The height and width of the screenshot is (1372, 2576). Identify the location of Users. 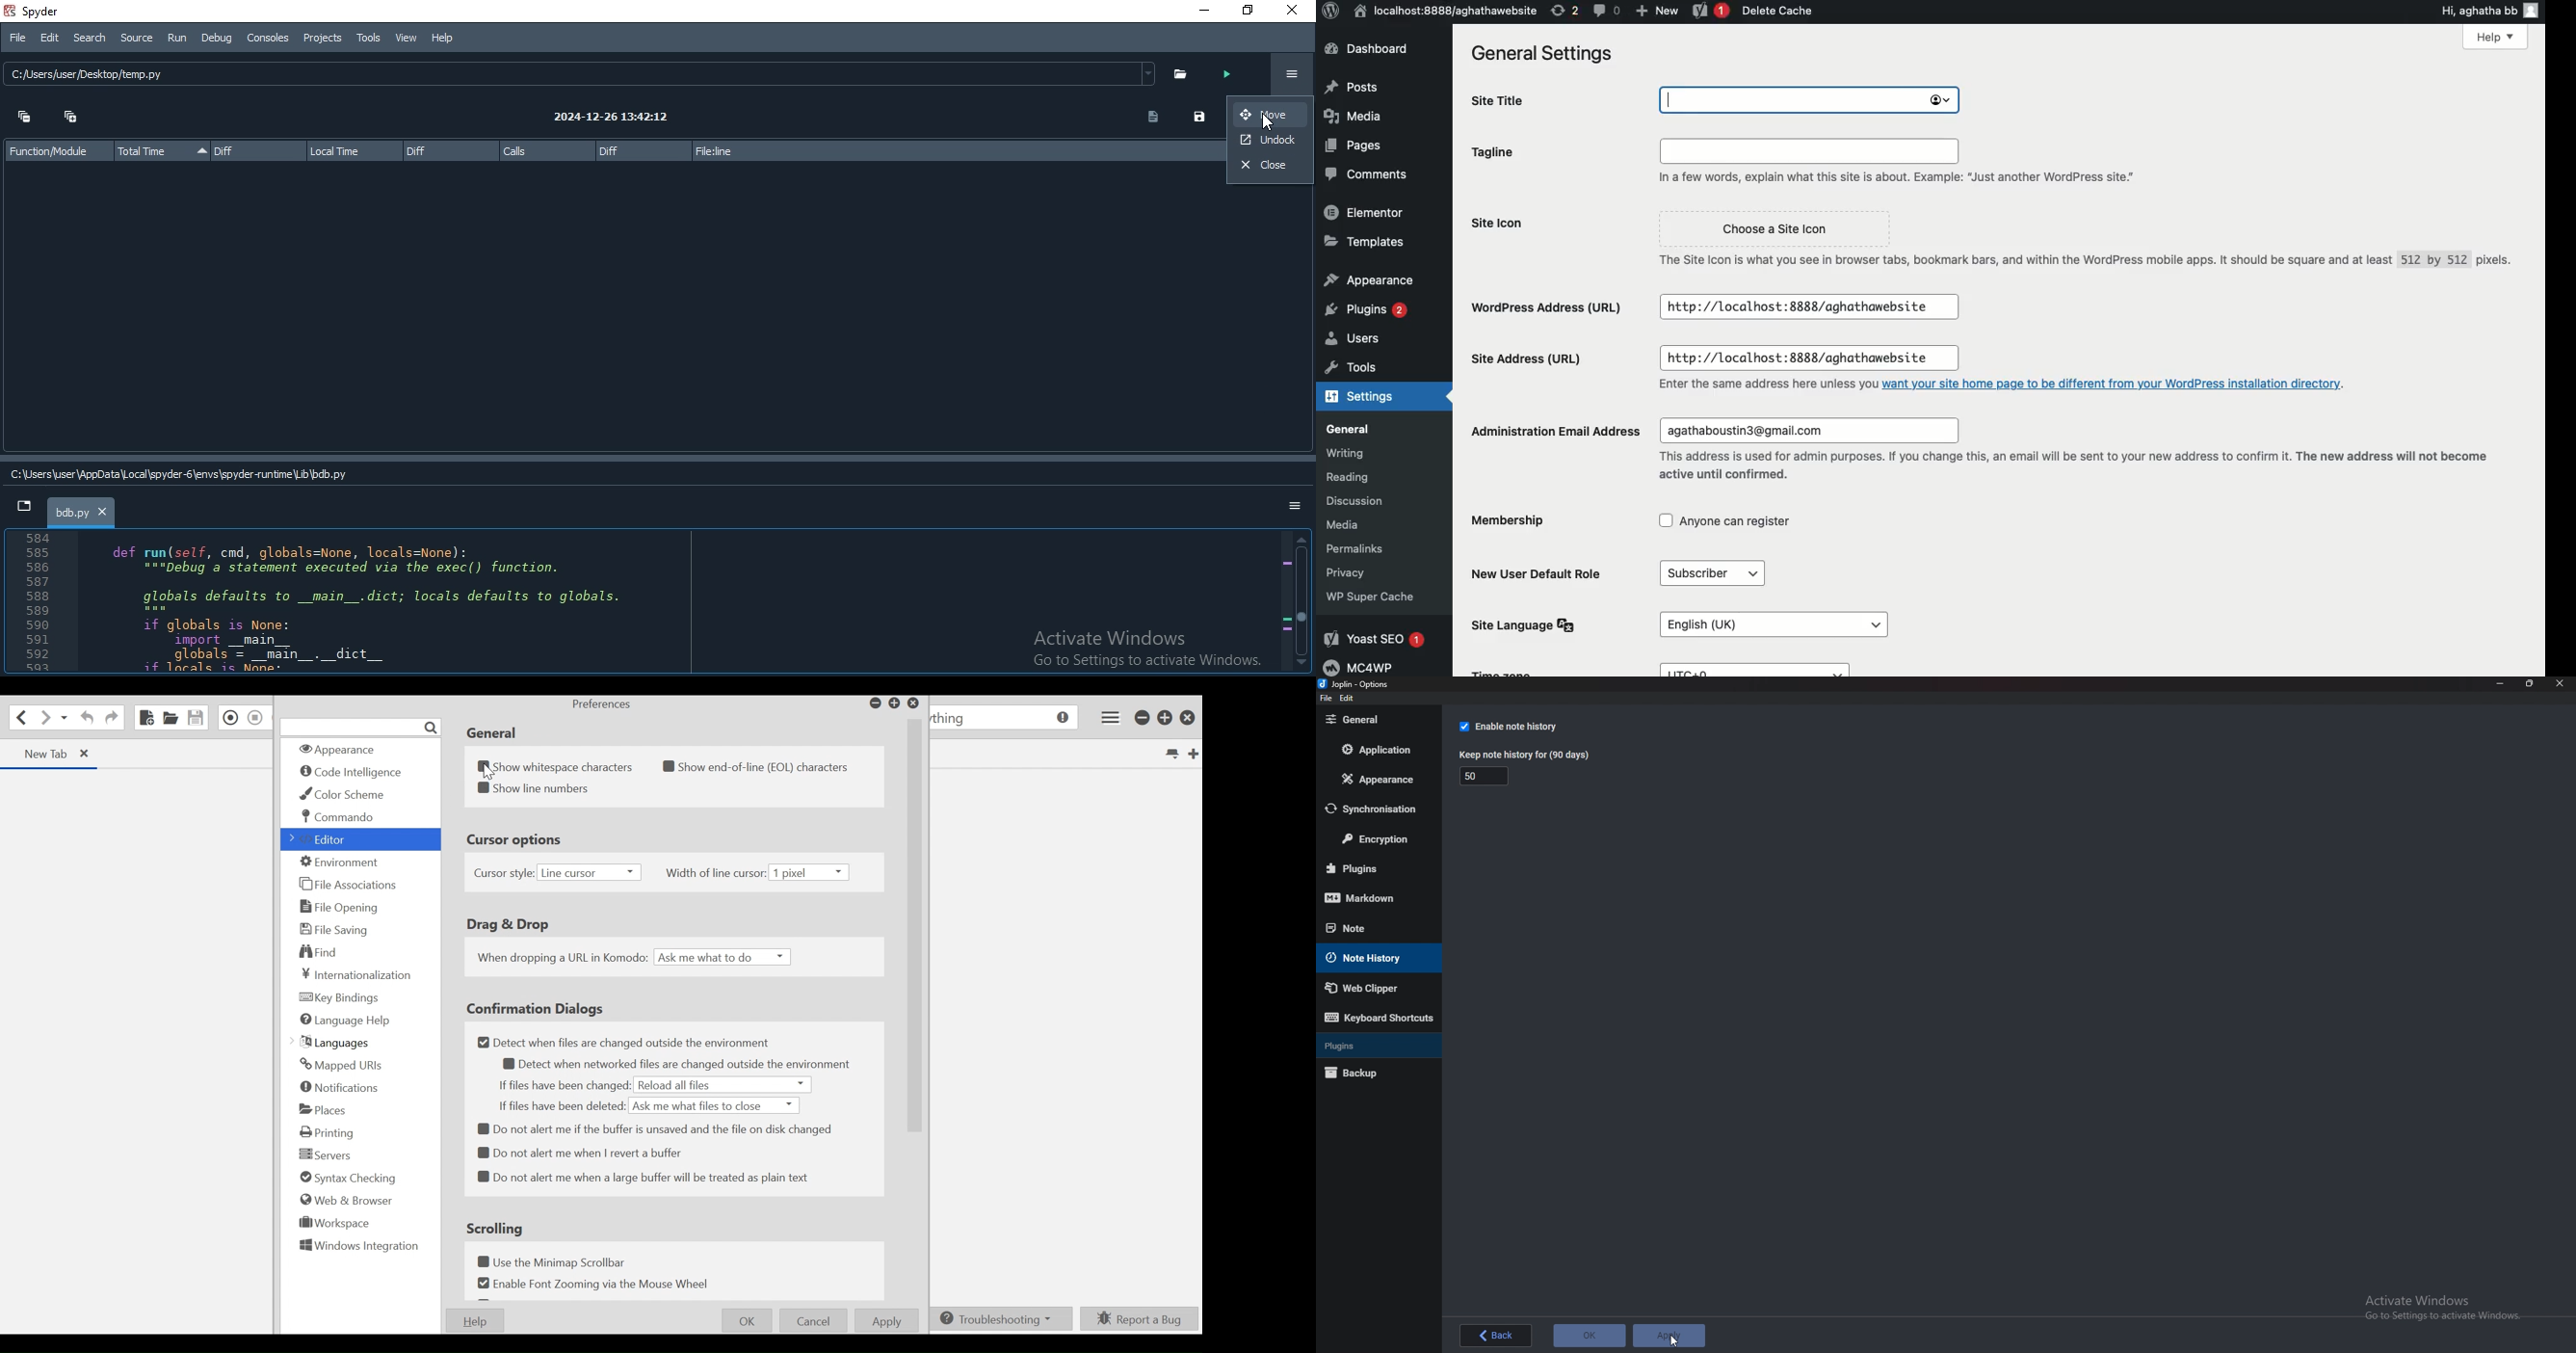
(1354, 338).